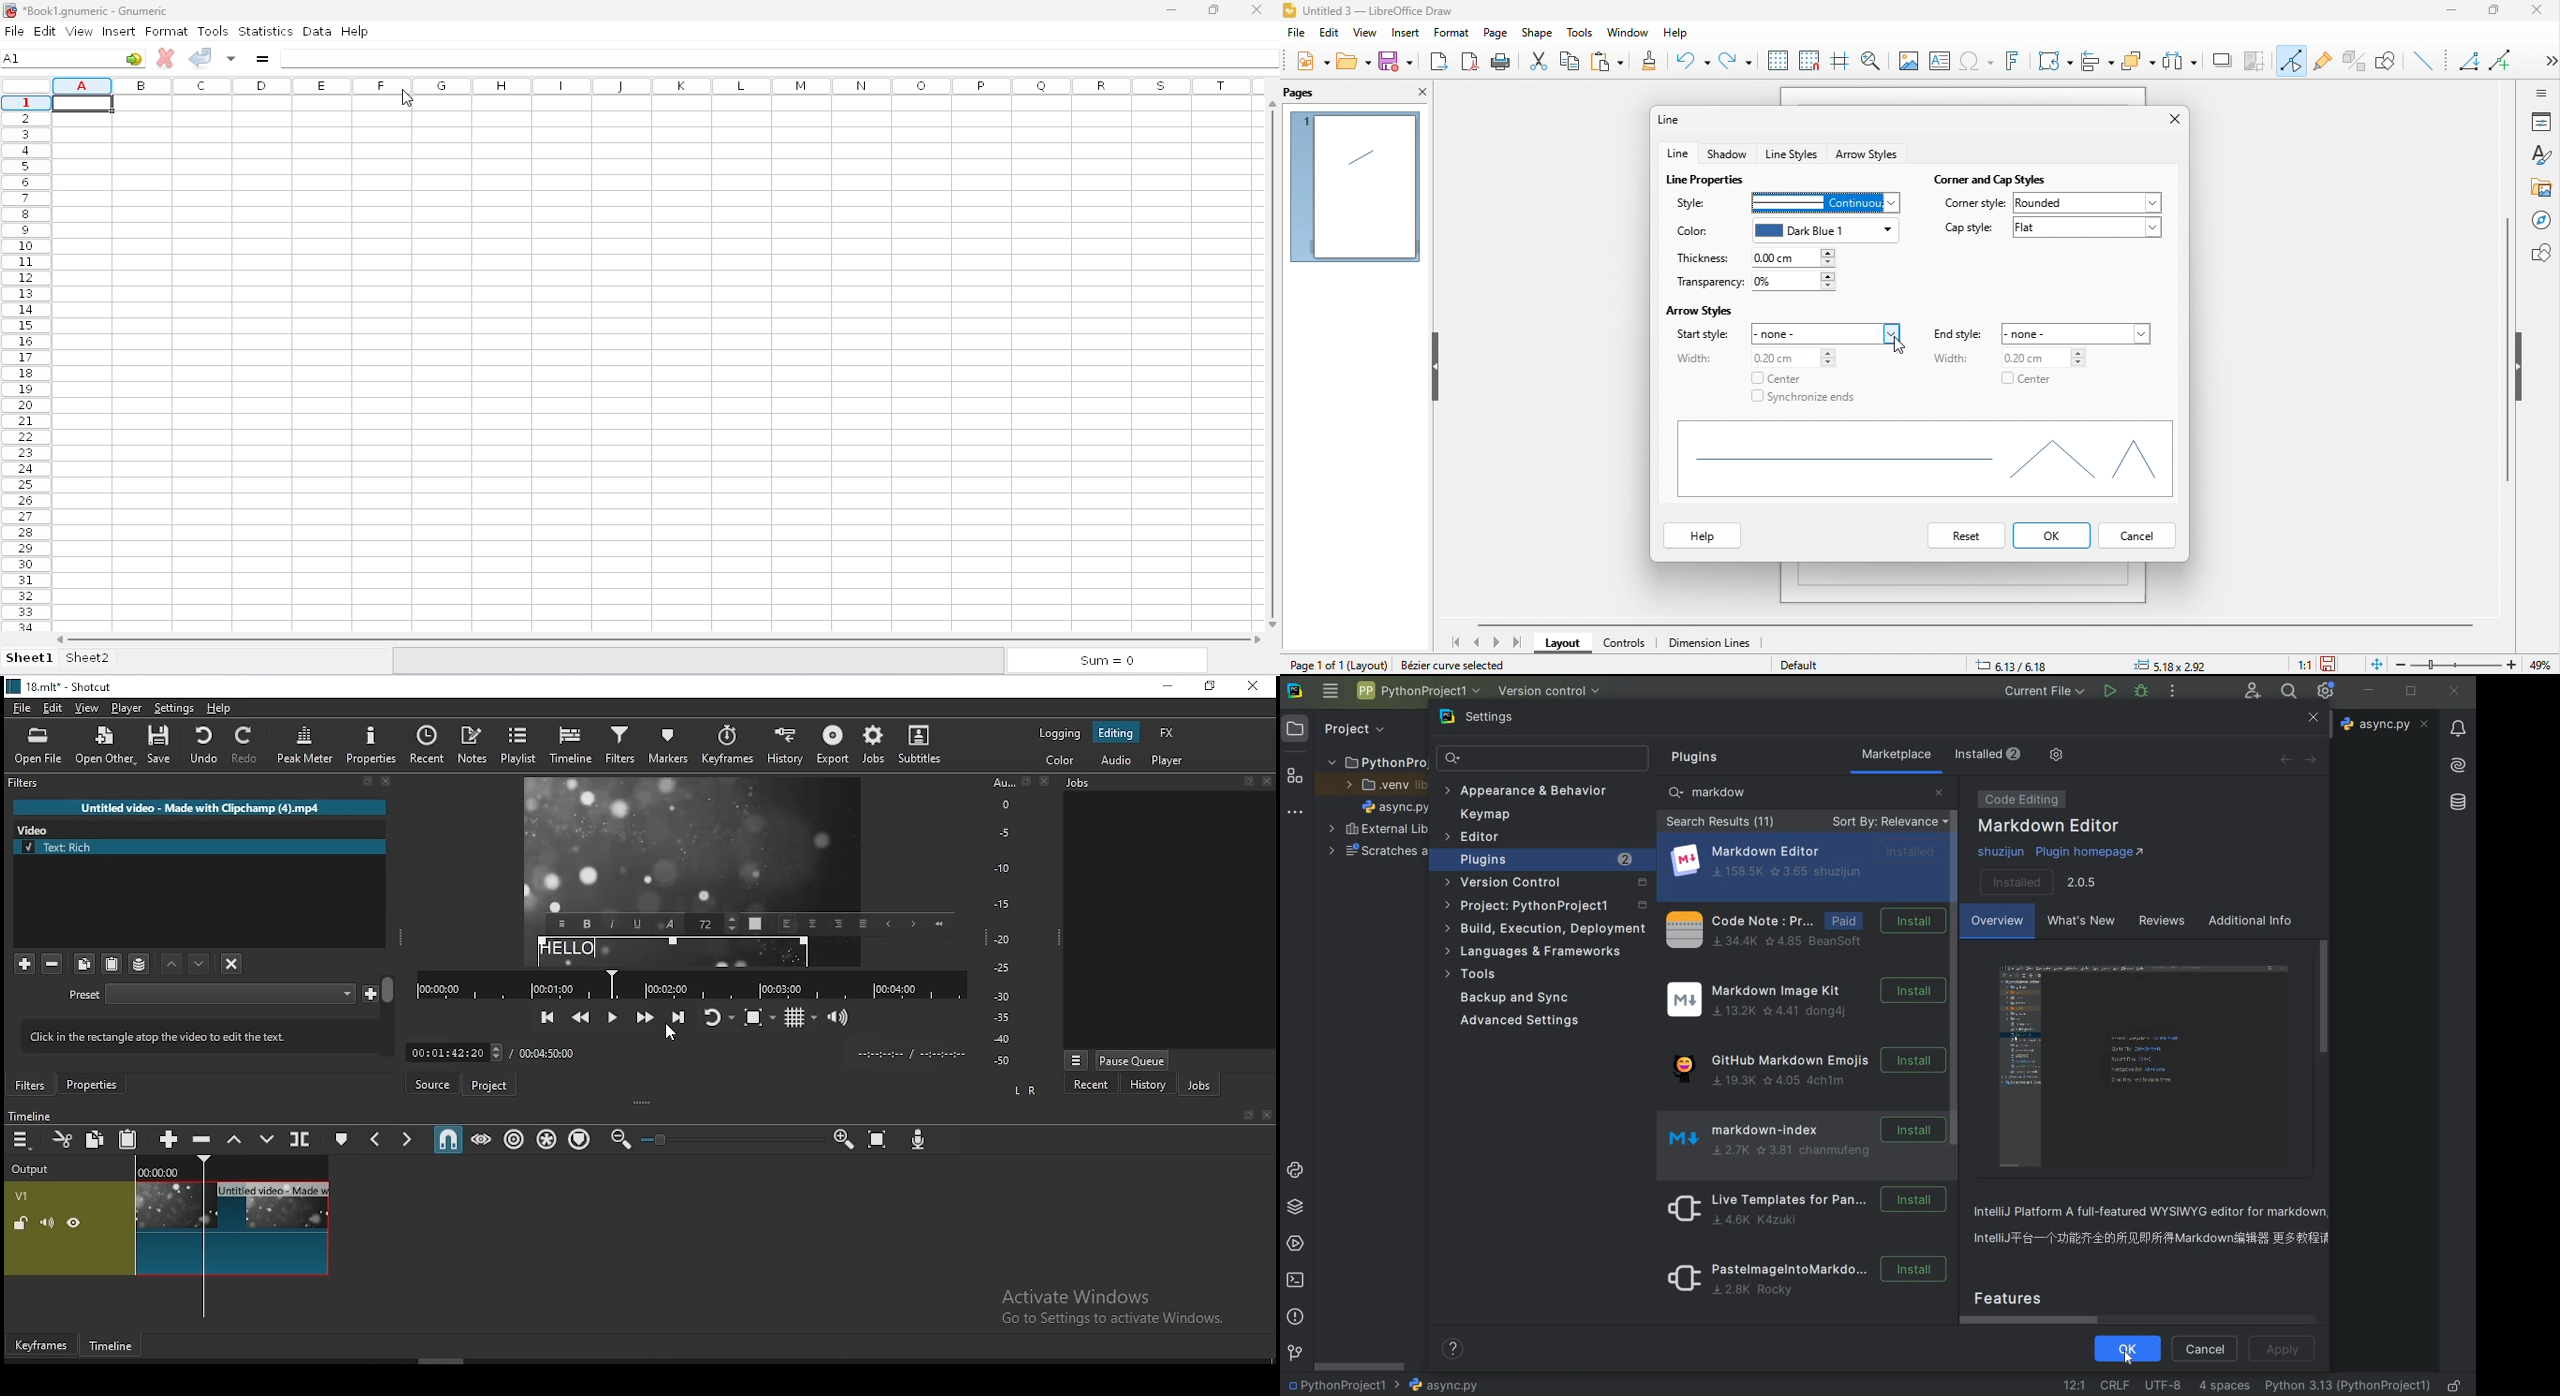 The image size is (2576, 1400). I want to click on gallery, so click(2542, 188).